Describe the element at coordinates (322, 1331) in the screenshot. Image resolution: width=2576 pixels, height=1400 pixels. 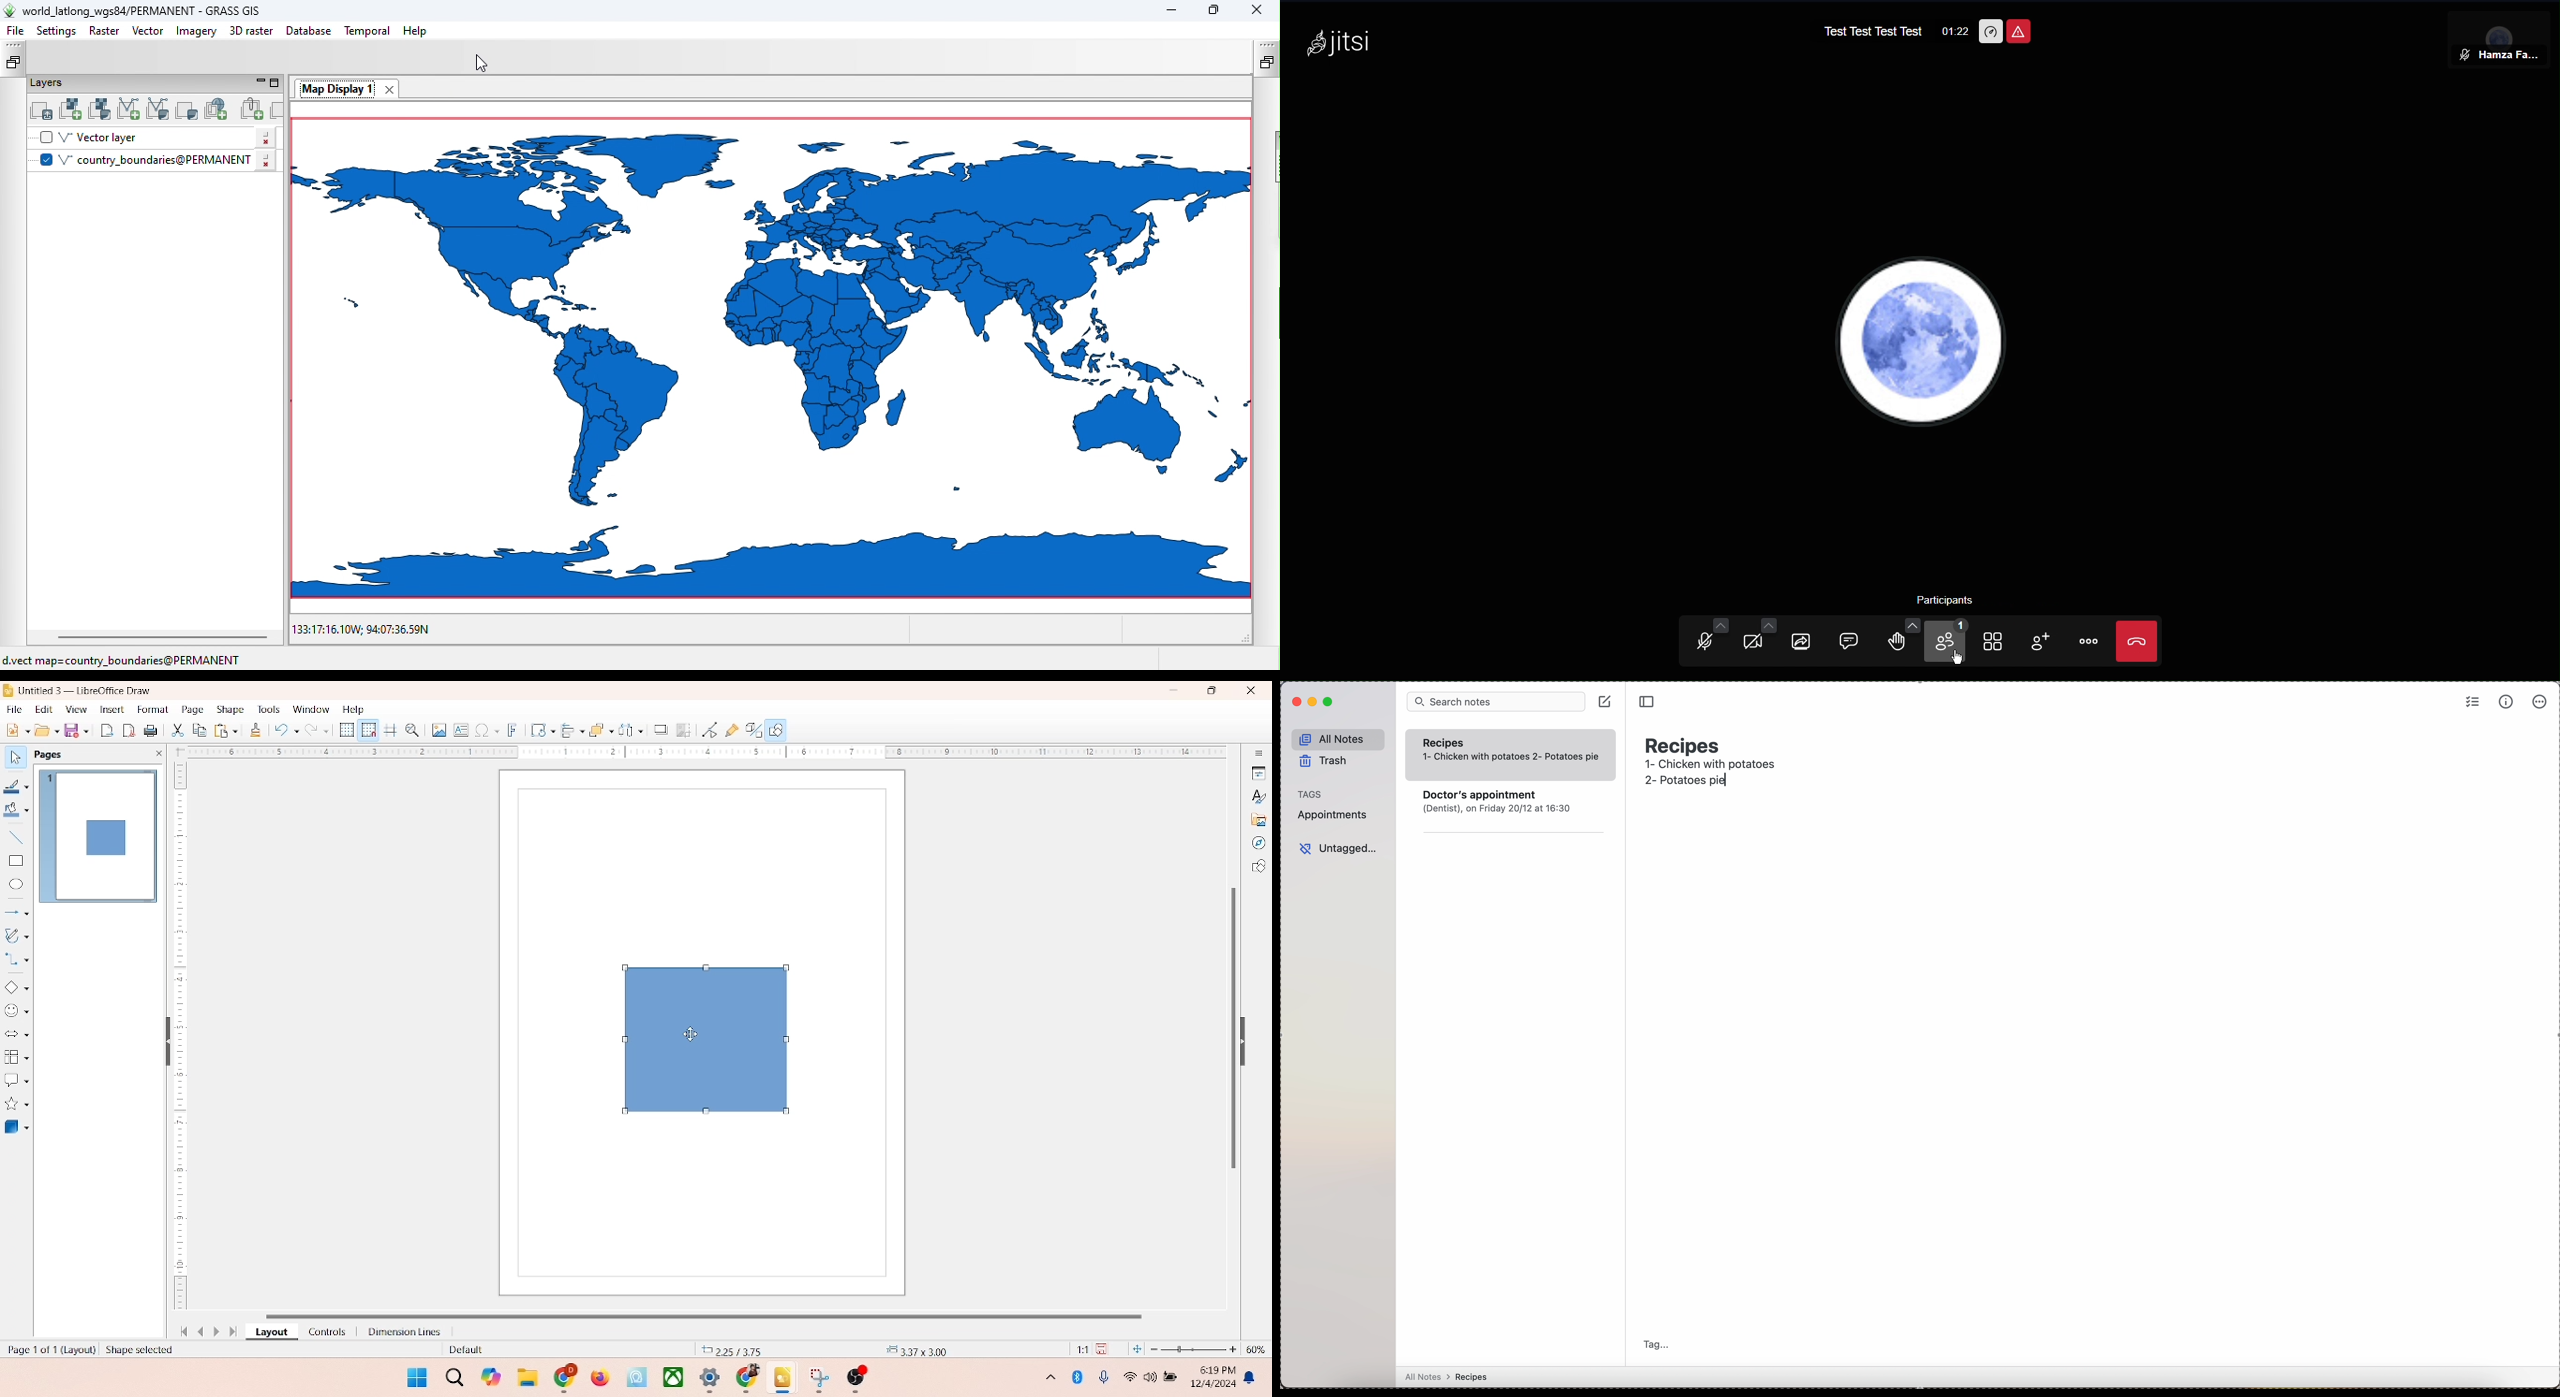
I see `controls` at that location.